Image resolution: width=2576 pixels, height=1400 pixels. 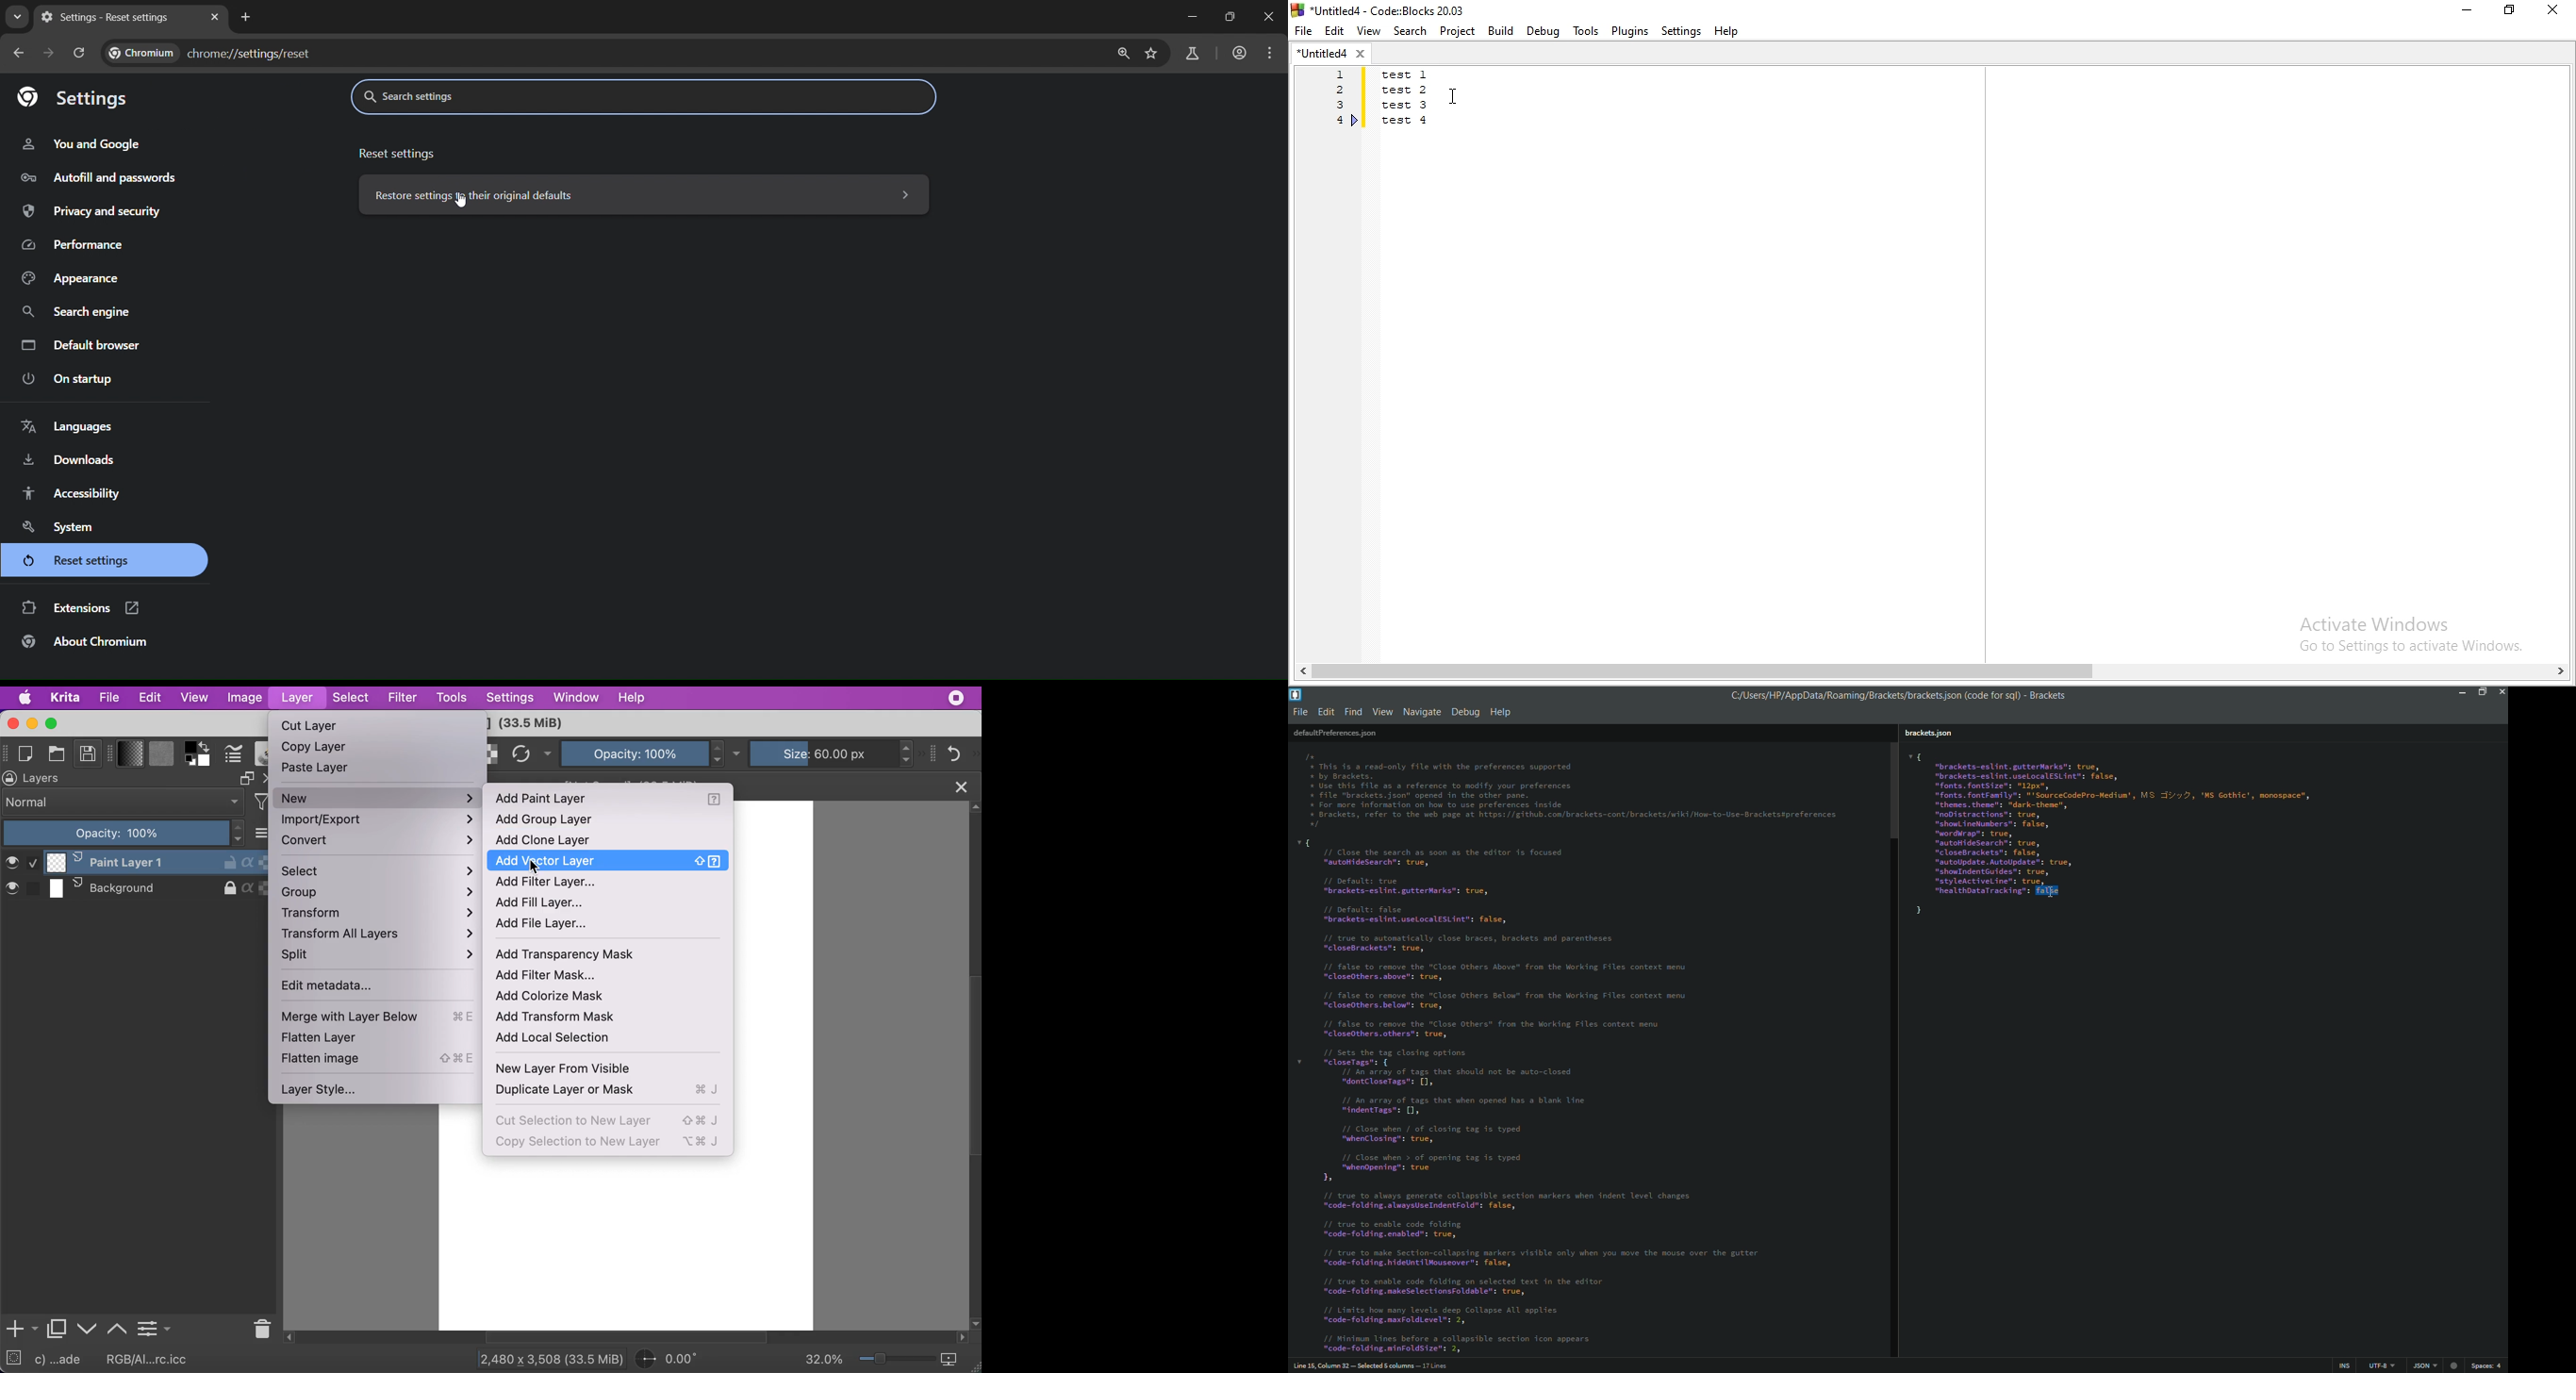 I want to click on blending mode, so click(x=124, y=802).